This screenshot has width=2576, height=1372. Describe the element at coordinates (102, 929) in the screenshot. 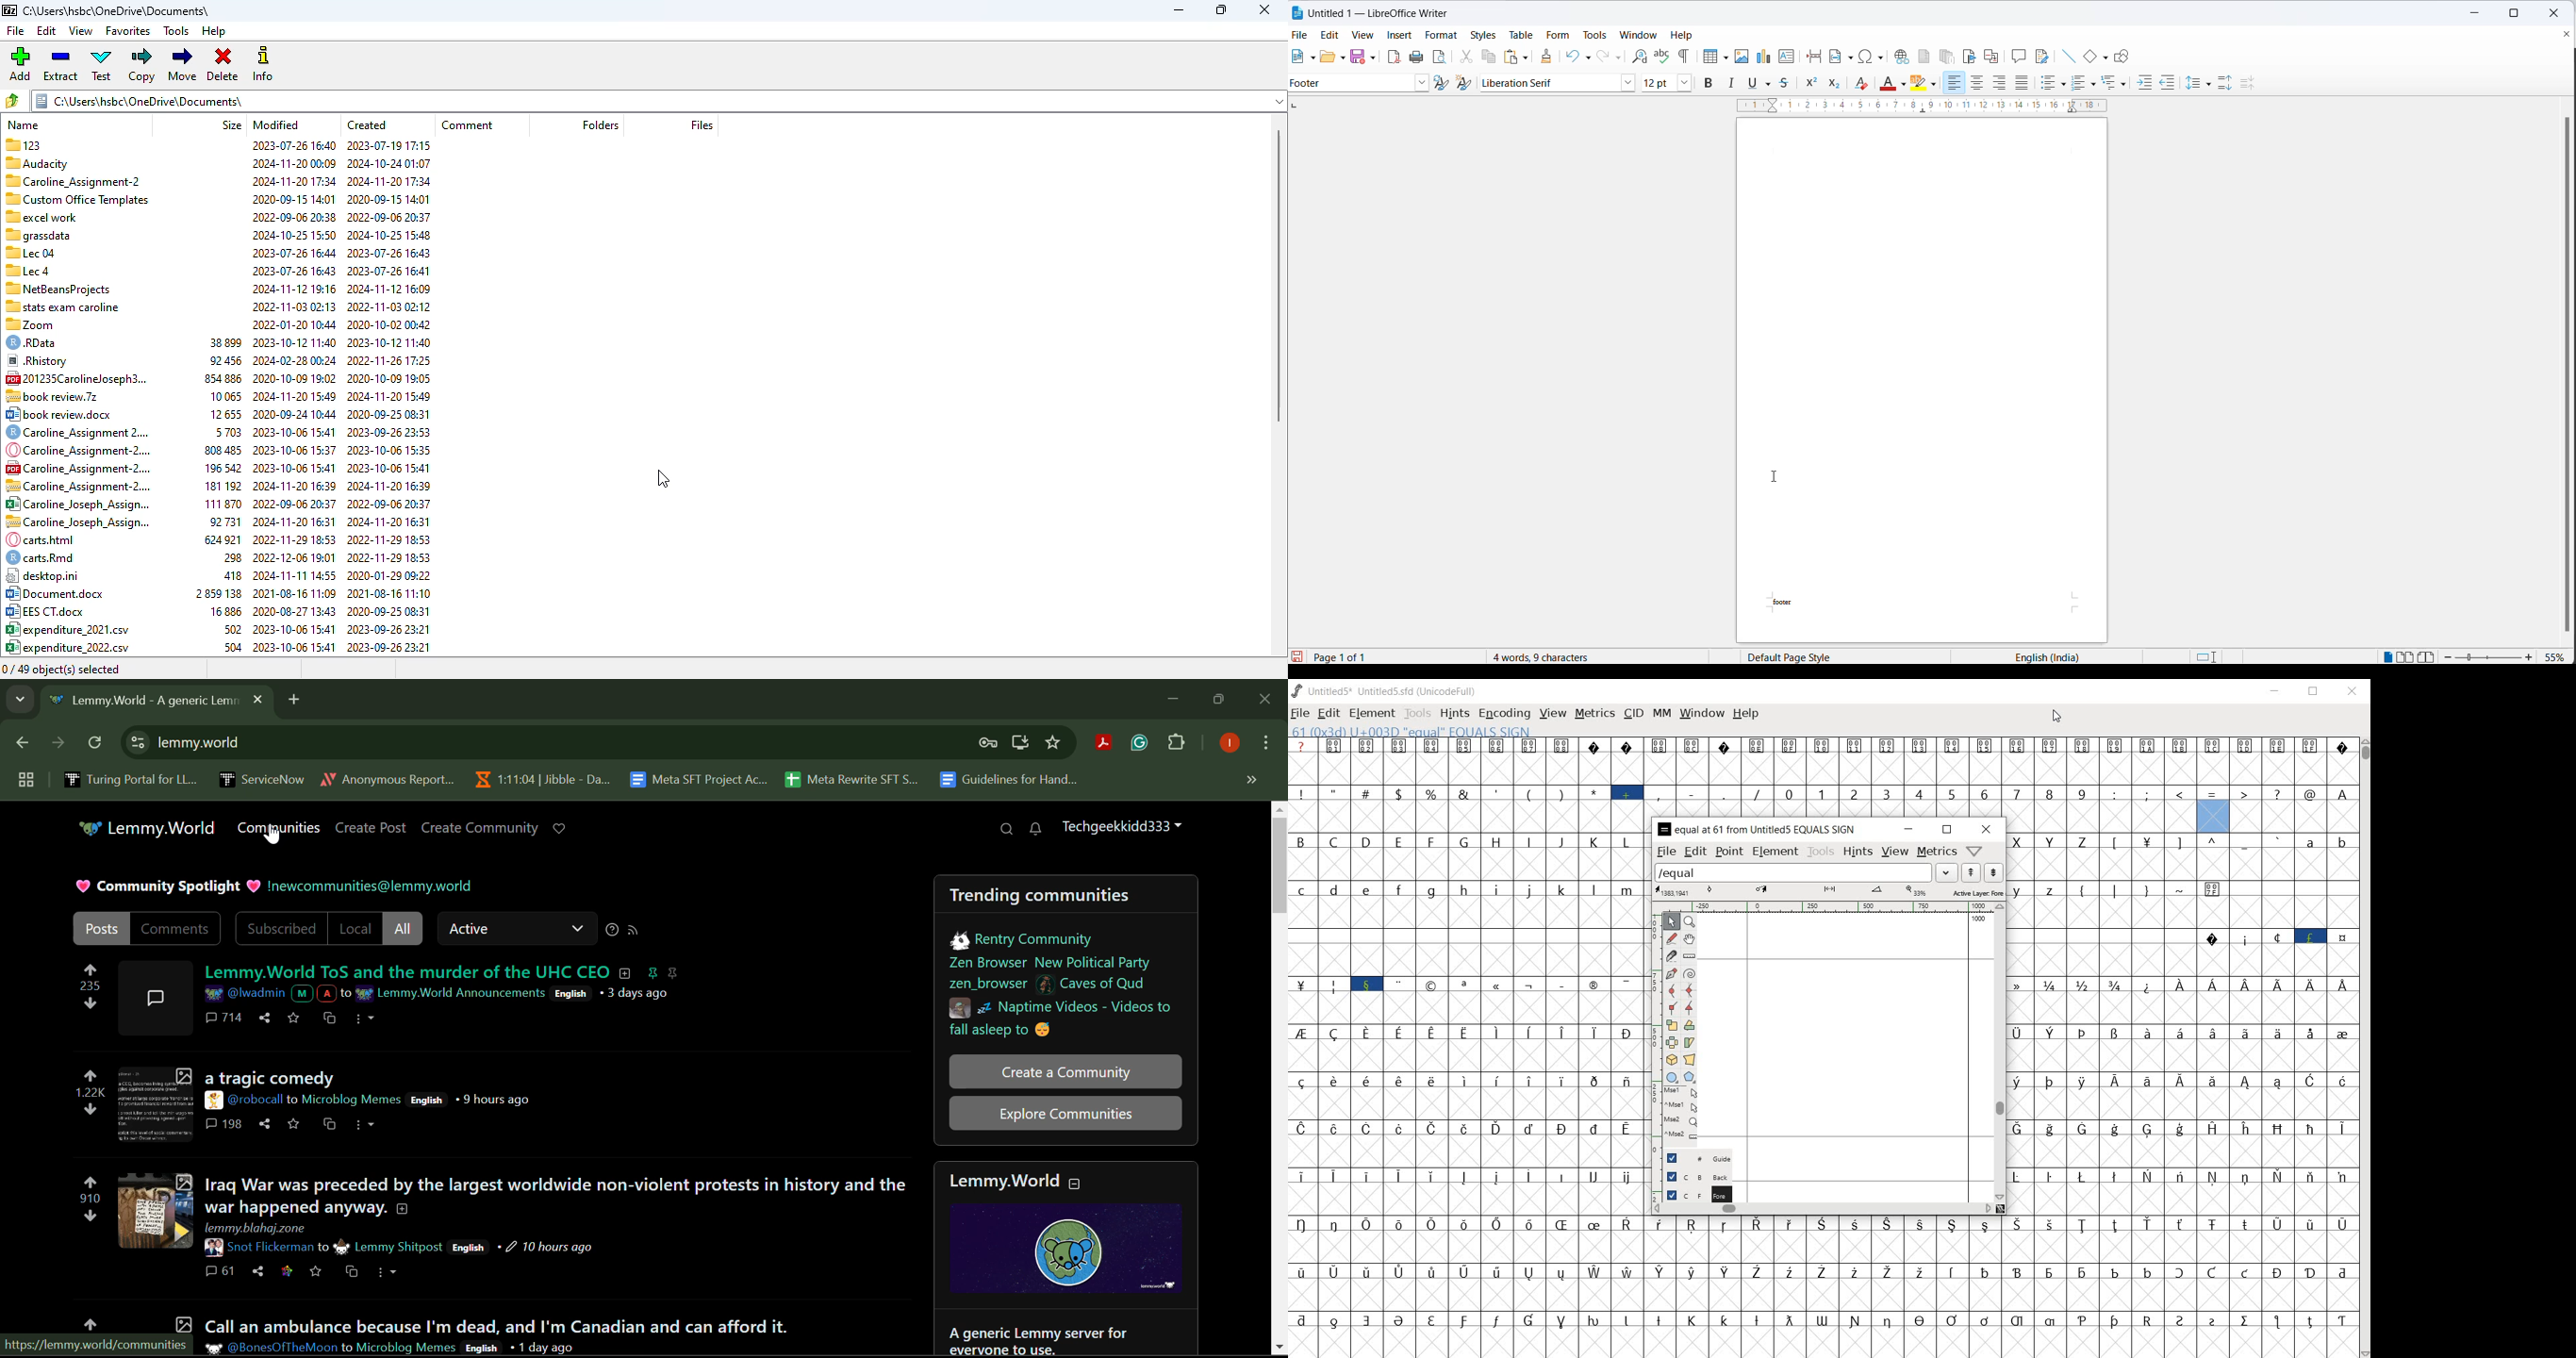

I see `Posts Filter Selected` at that location.